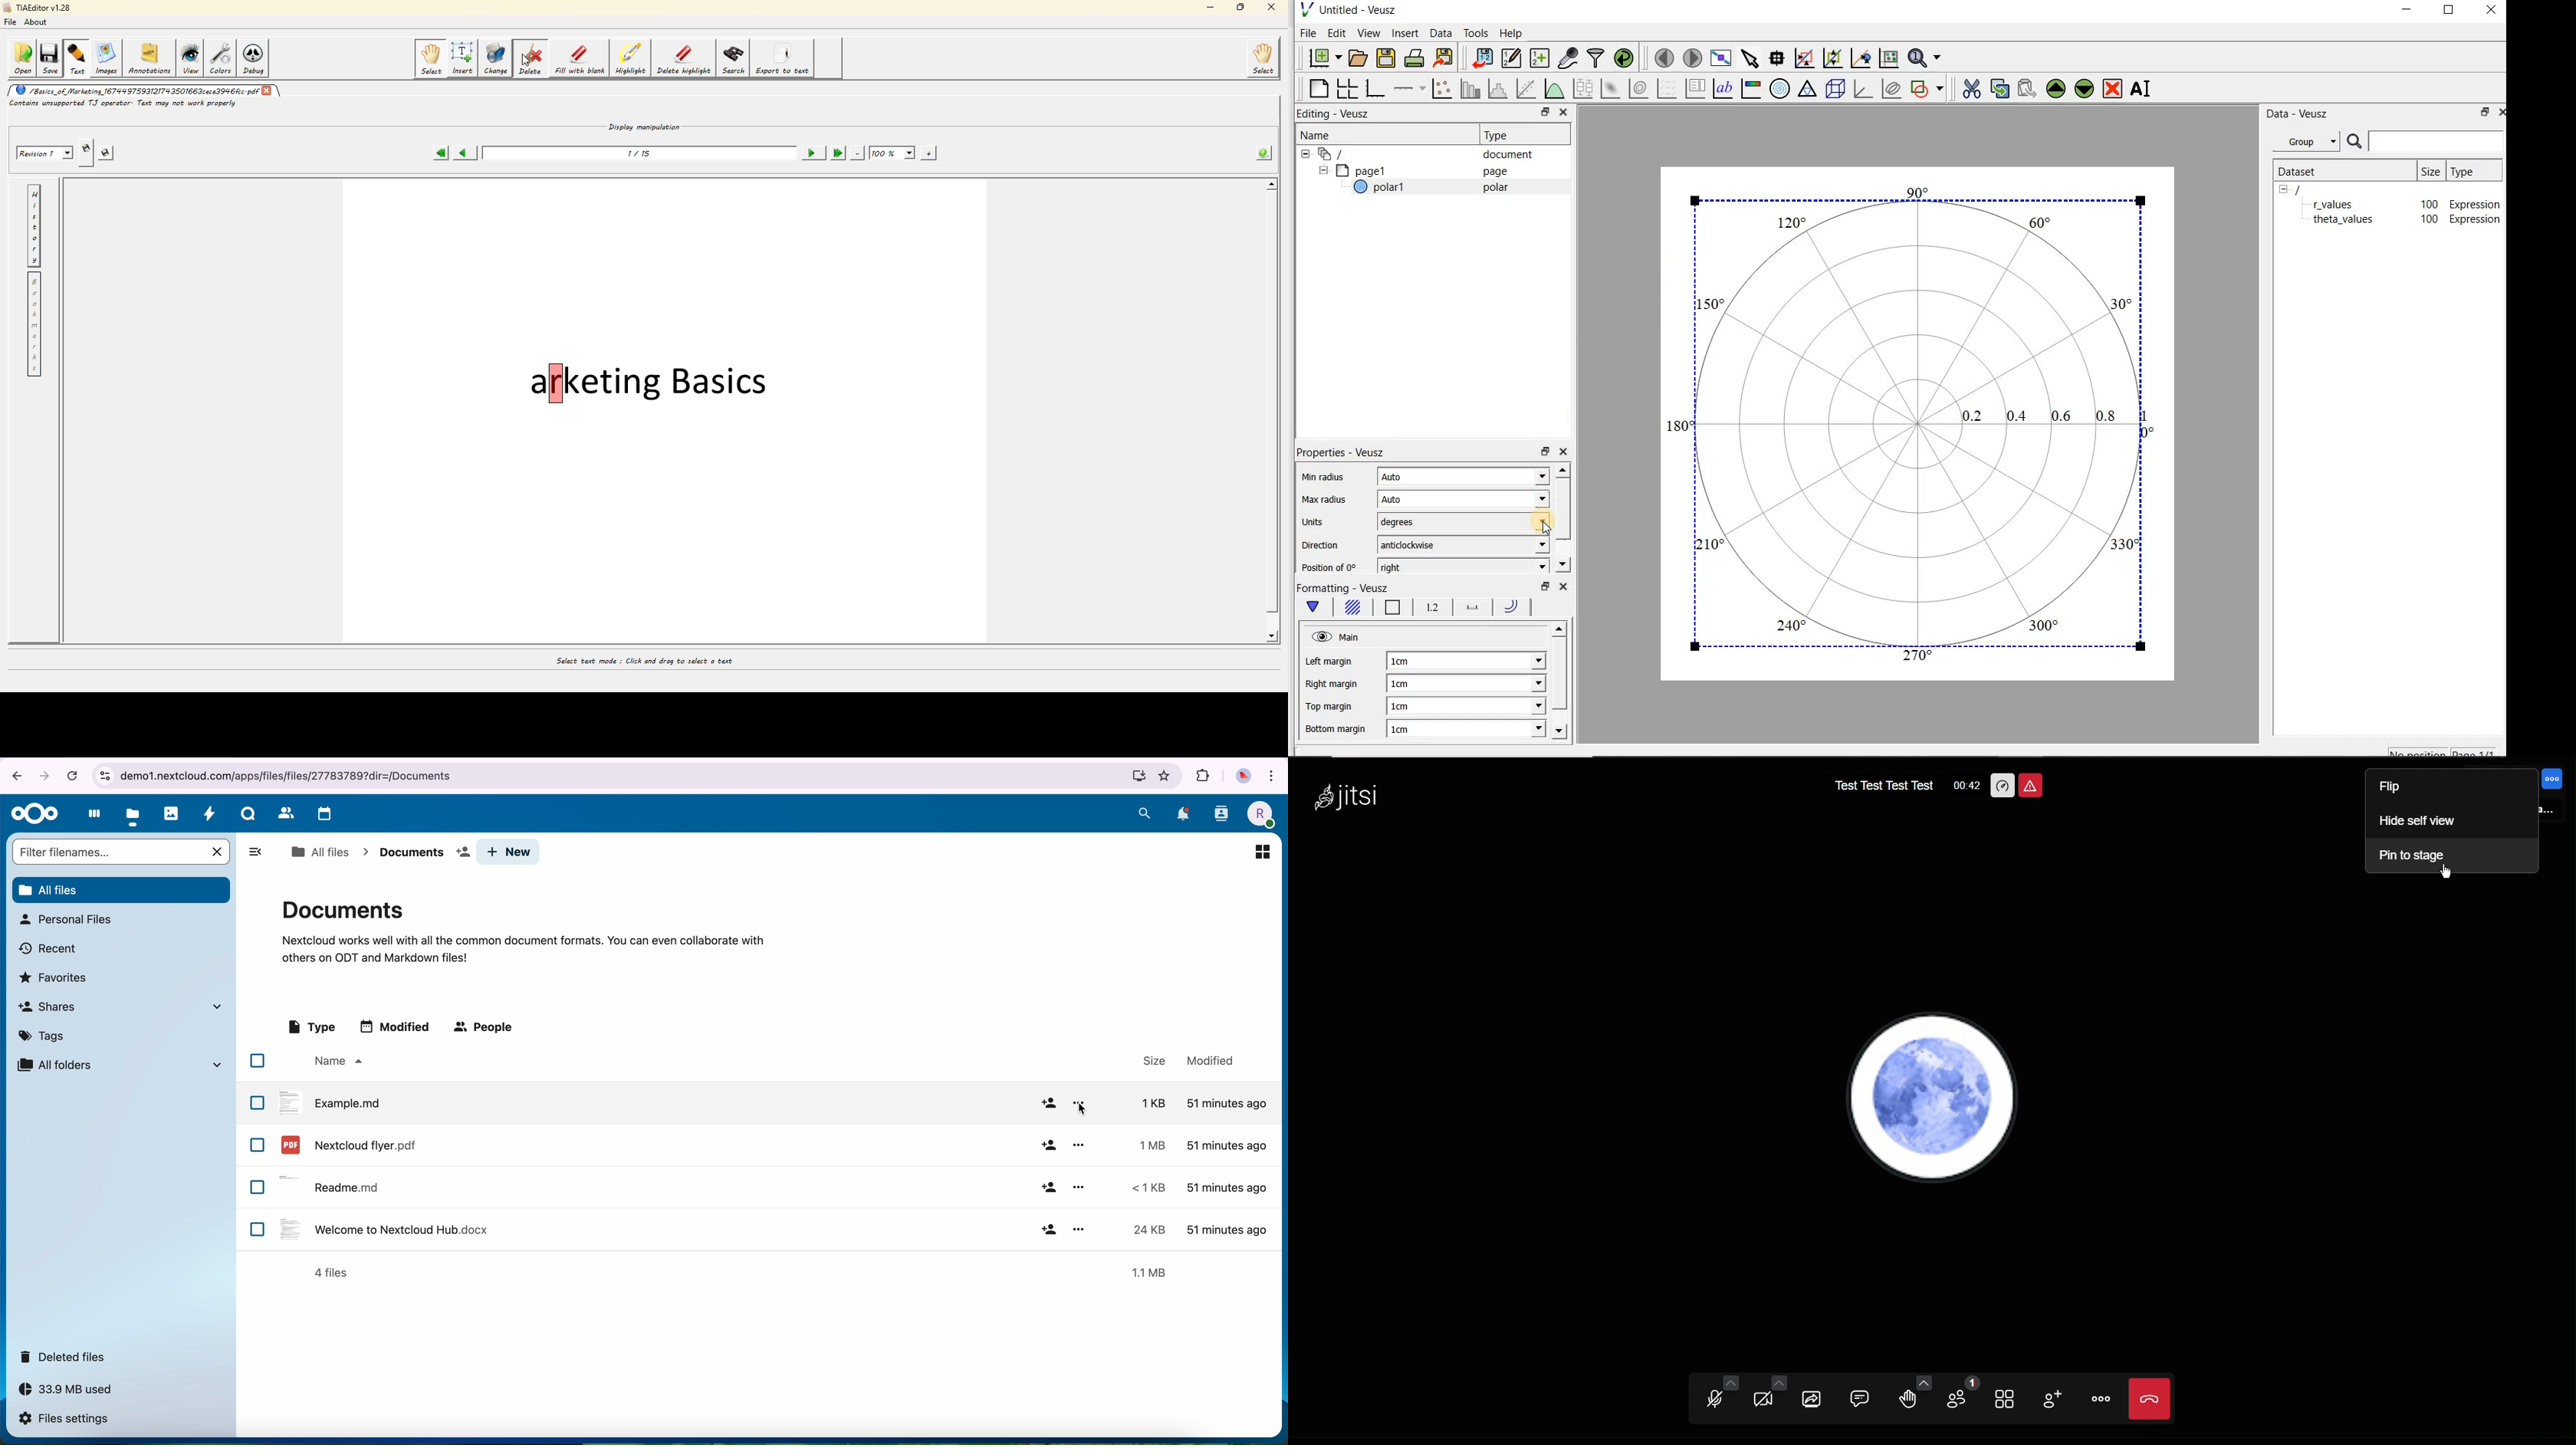 The width and height of the screenshot is (2576, 1456). Describe the element at coordinates (65, 920) in the screenshot. I see `personal files` at that location.